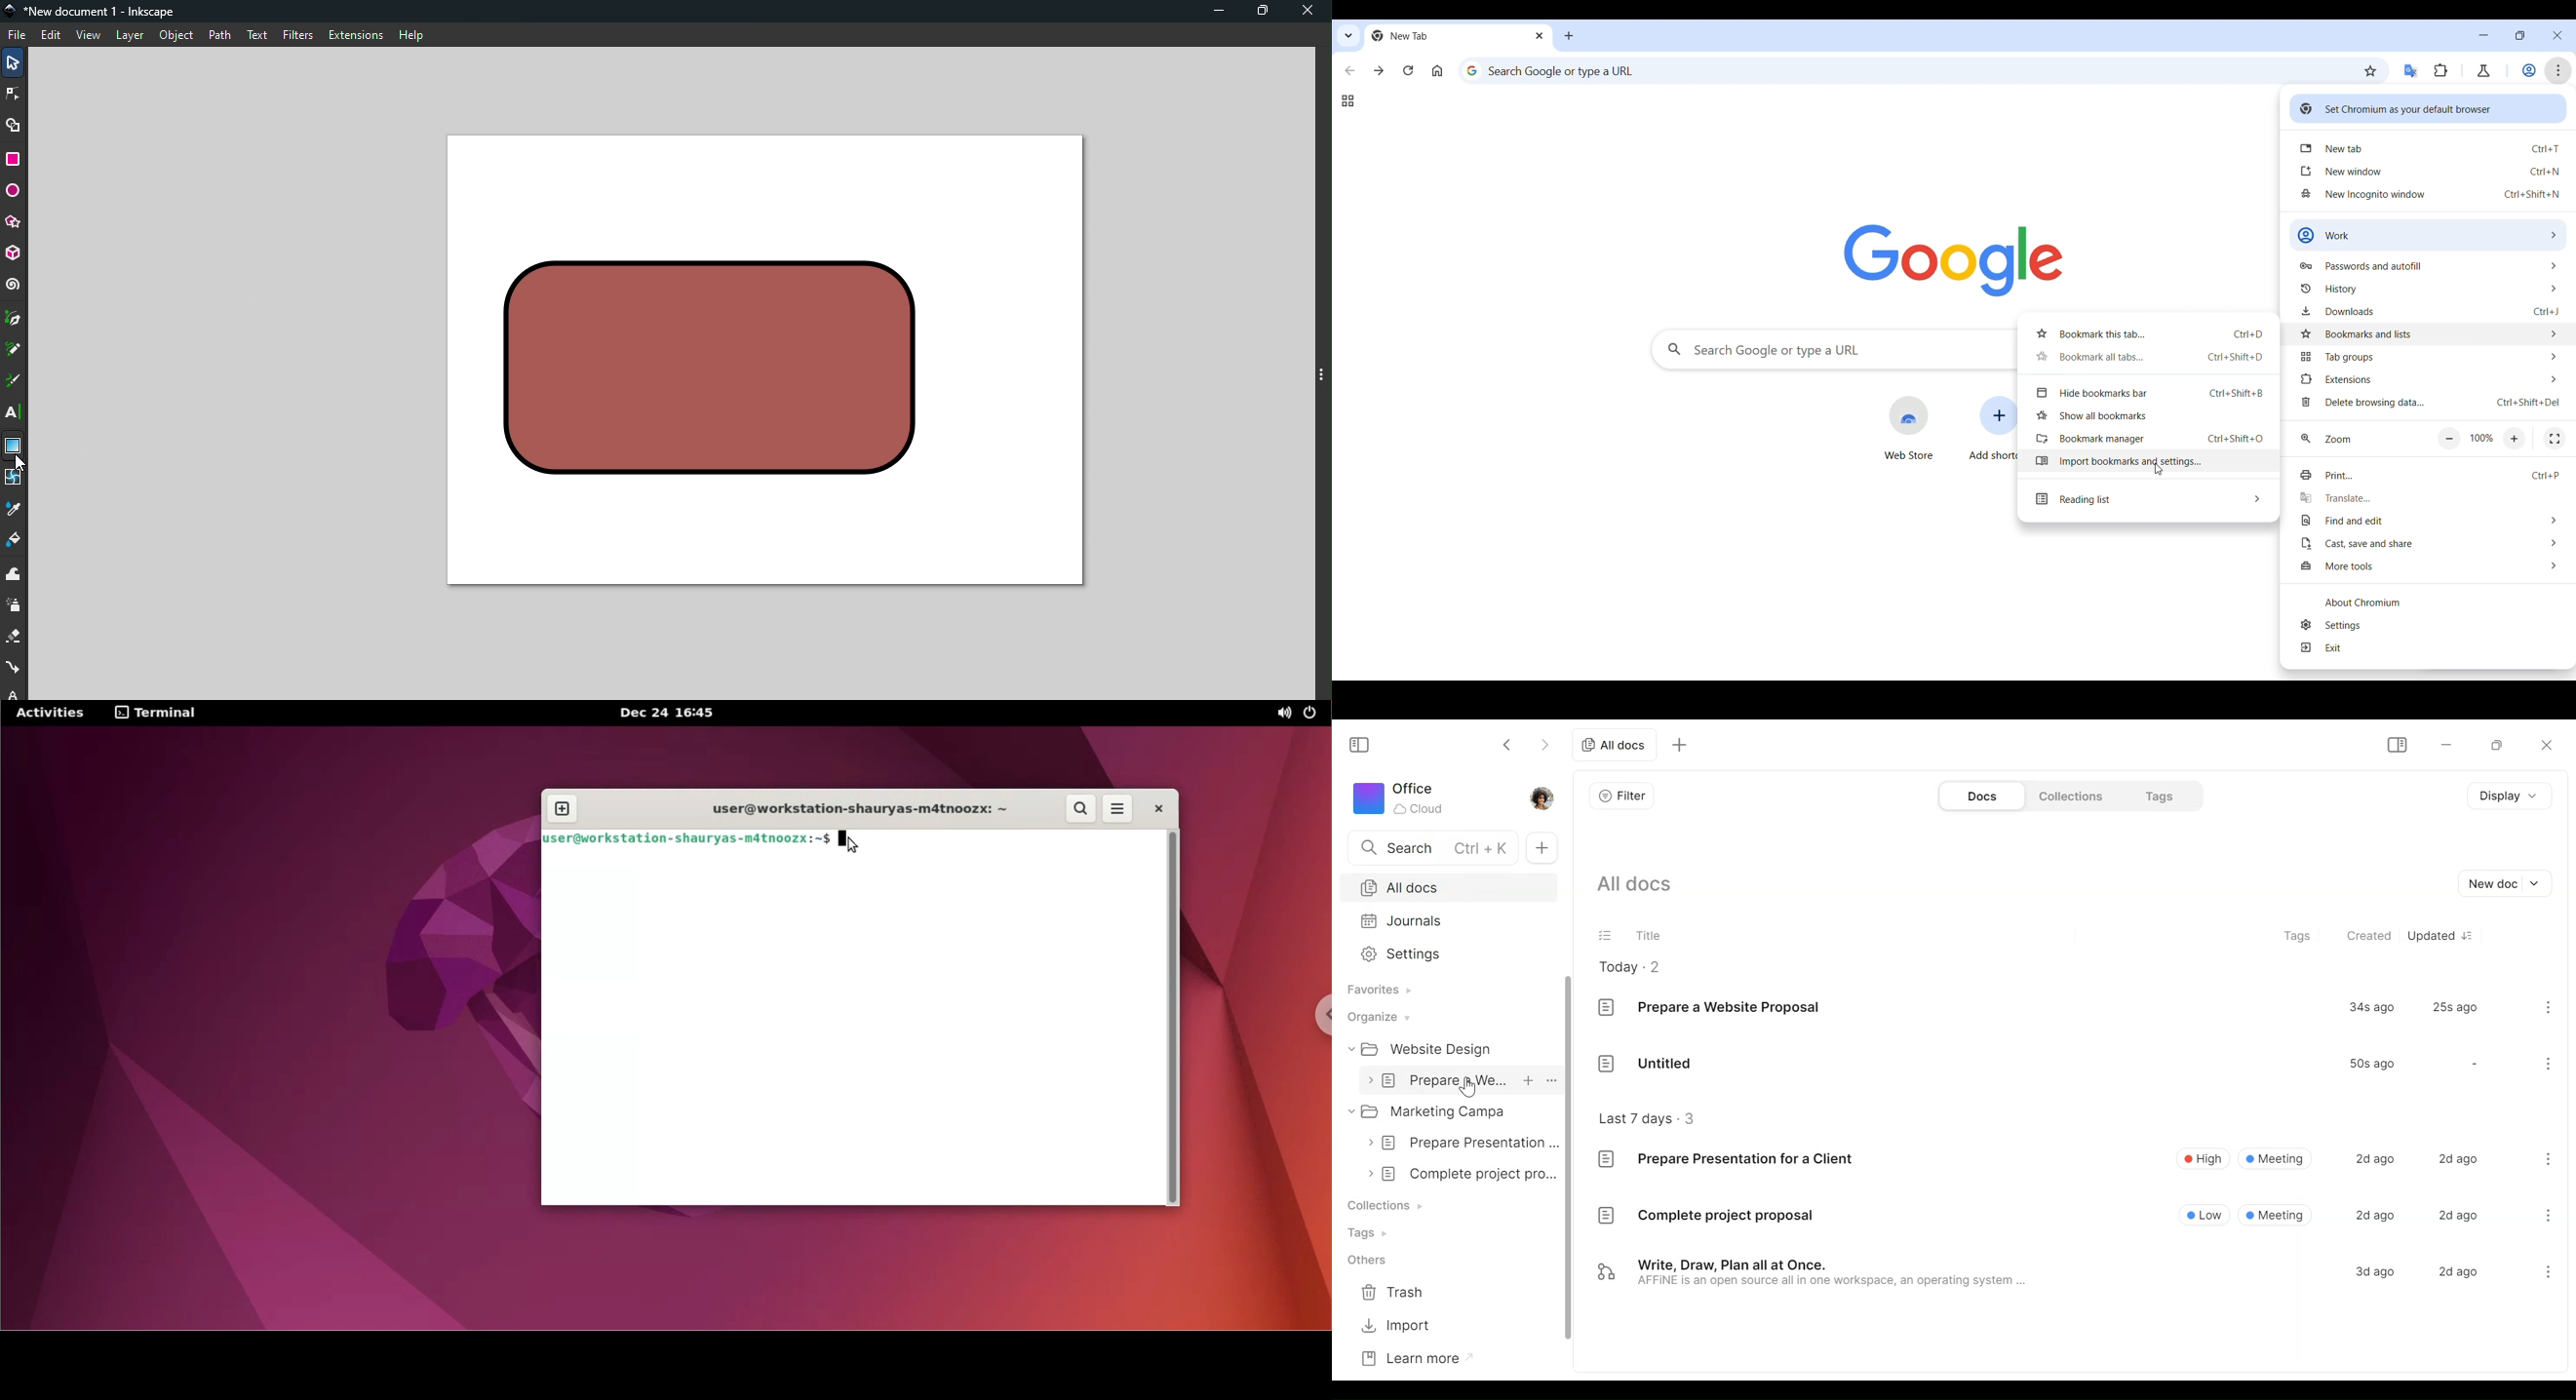 The width and height of the screenshot is (2576, 1400). I want to click on Zoom in, so click(2515, 439).